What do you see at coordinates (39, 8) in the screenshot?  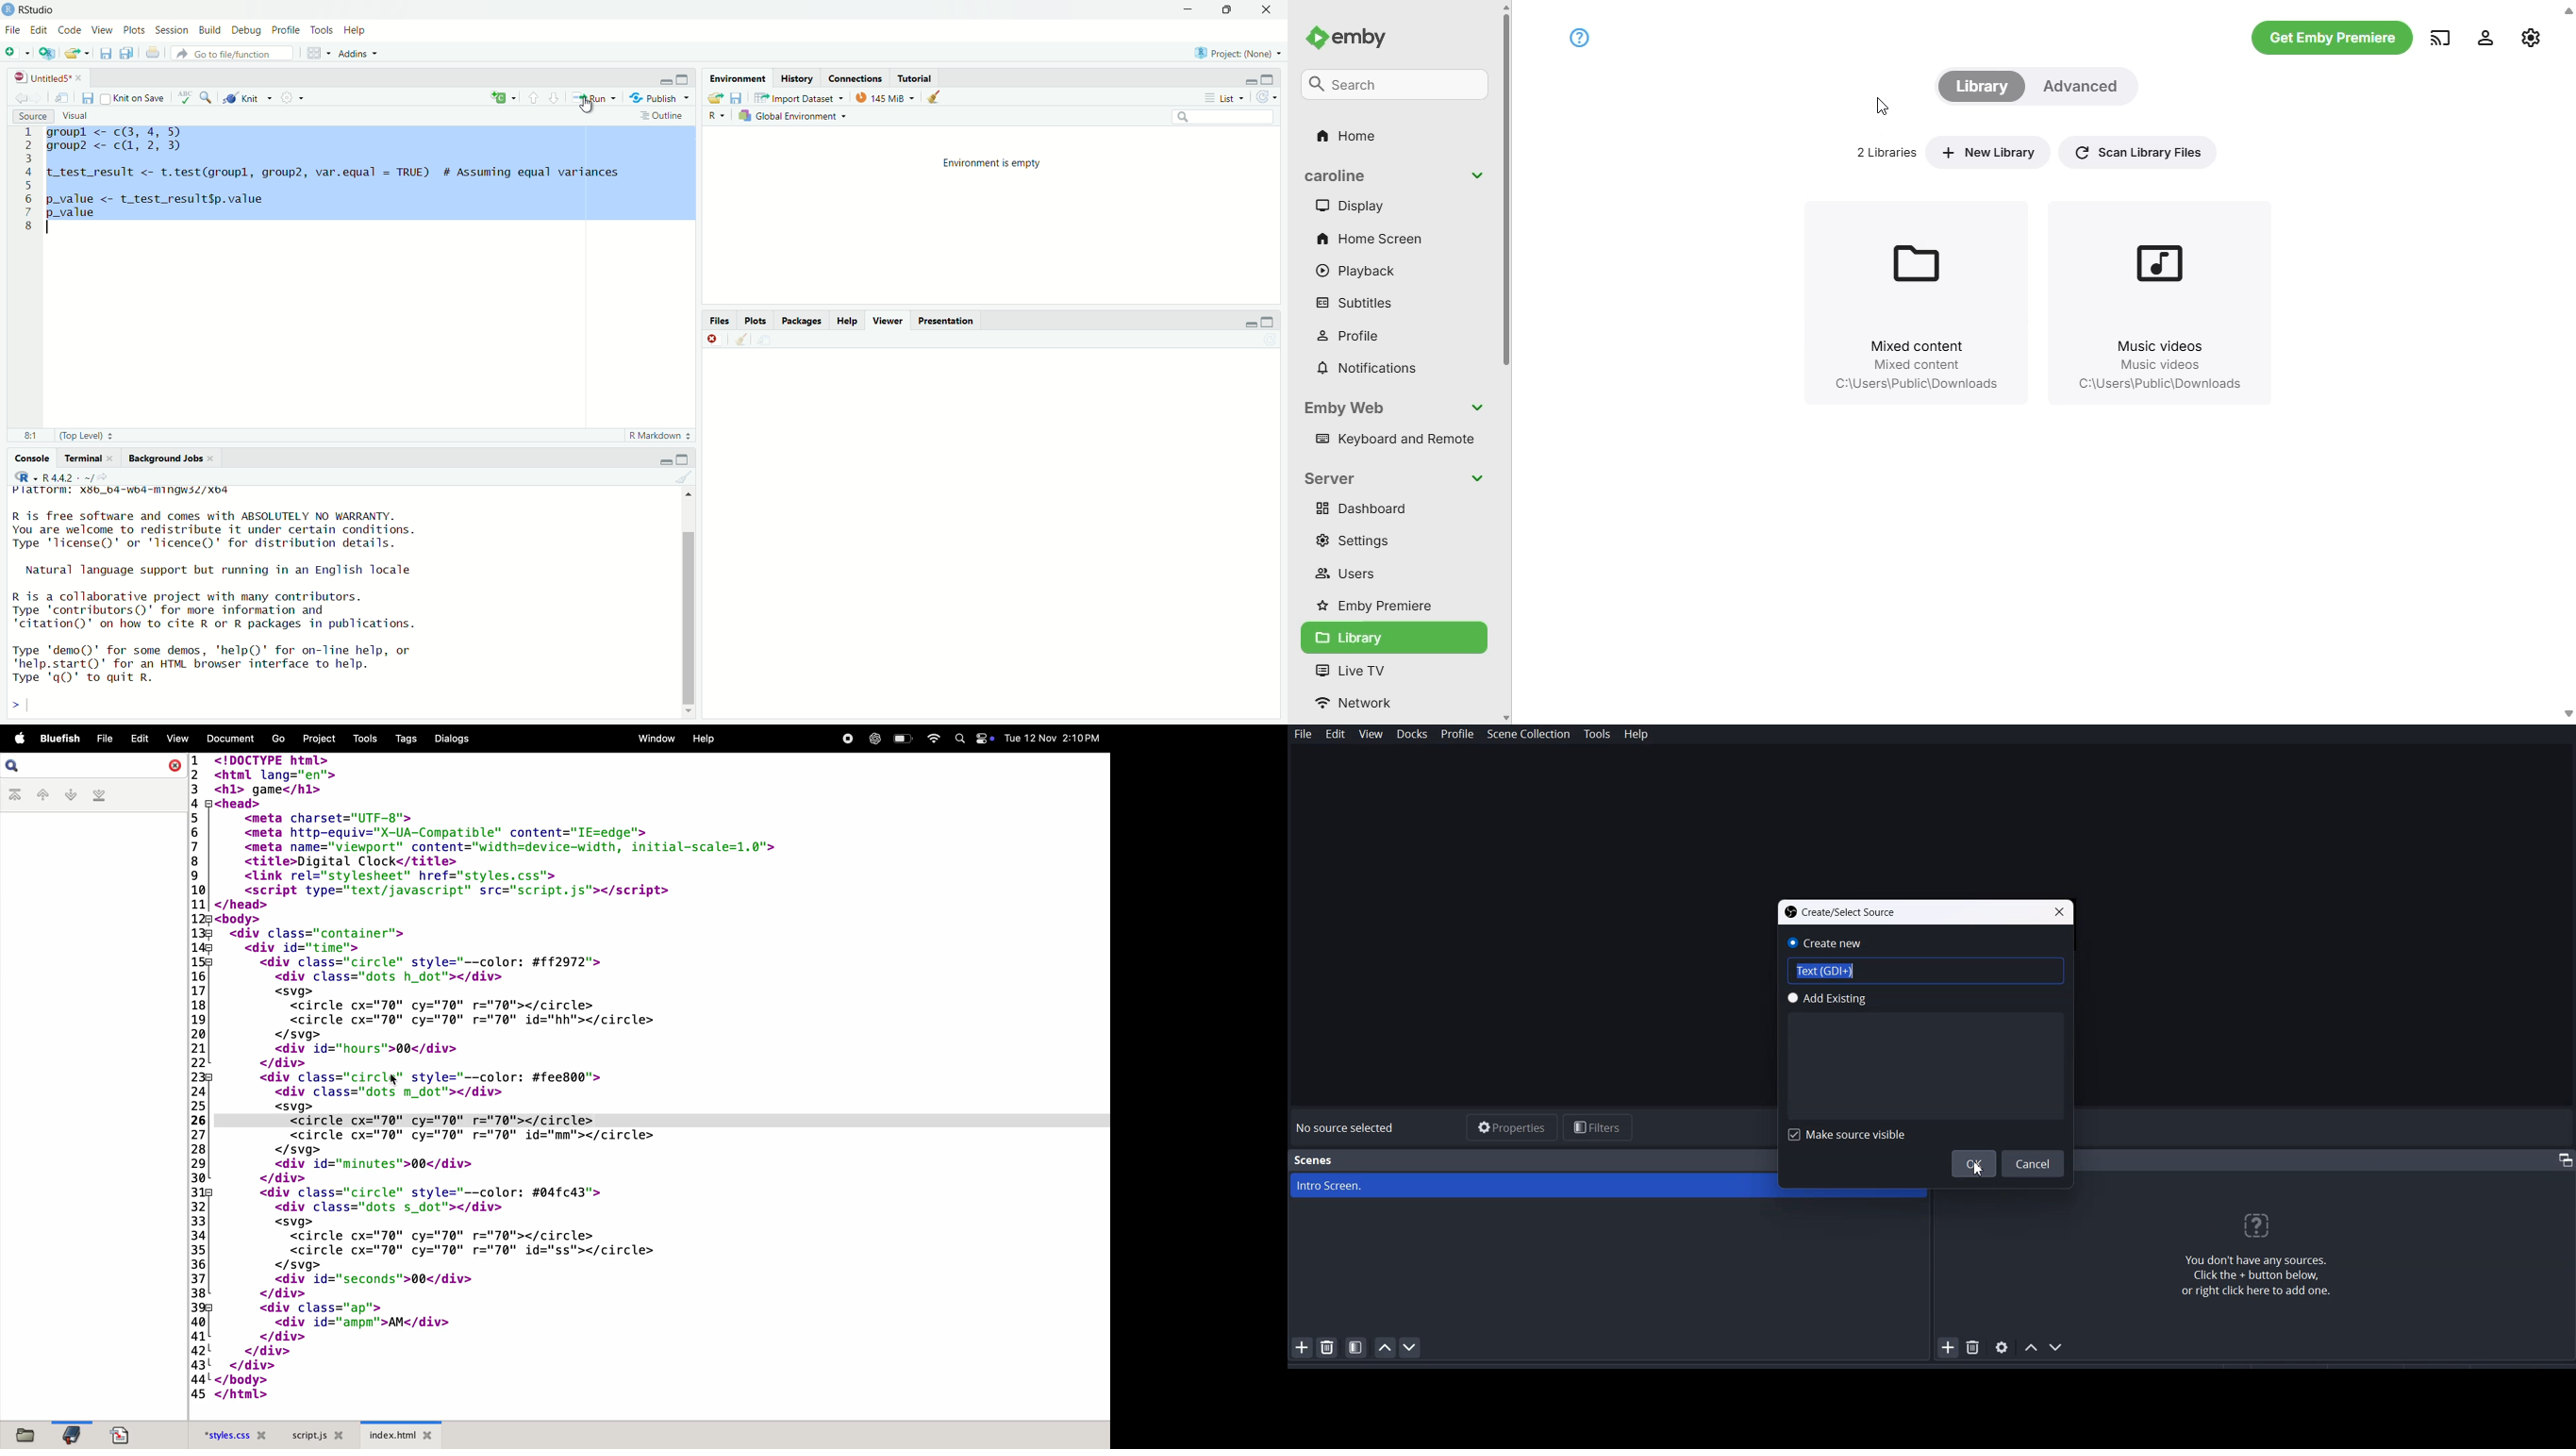 I see `Rstudio` at bounding box center [39, 8].